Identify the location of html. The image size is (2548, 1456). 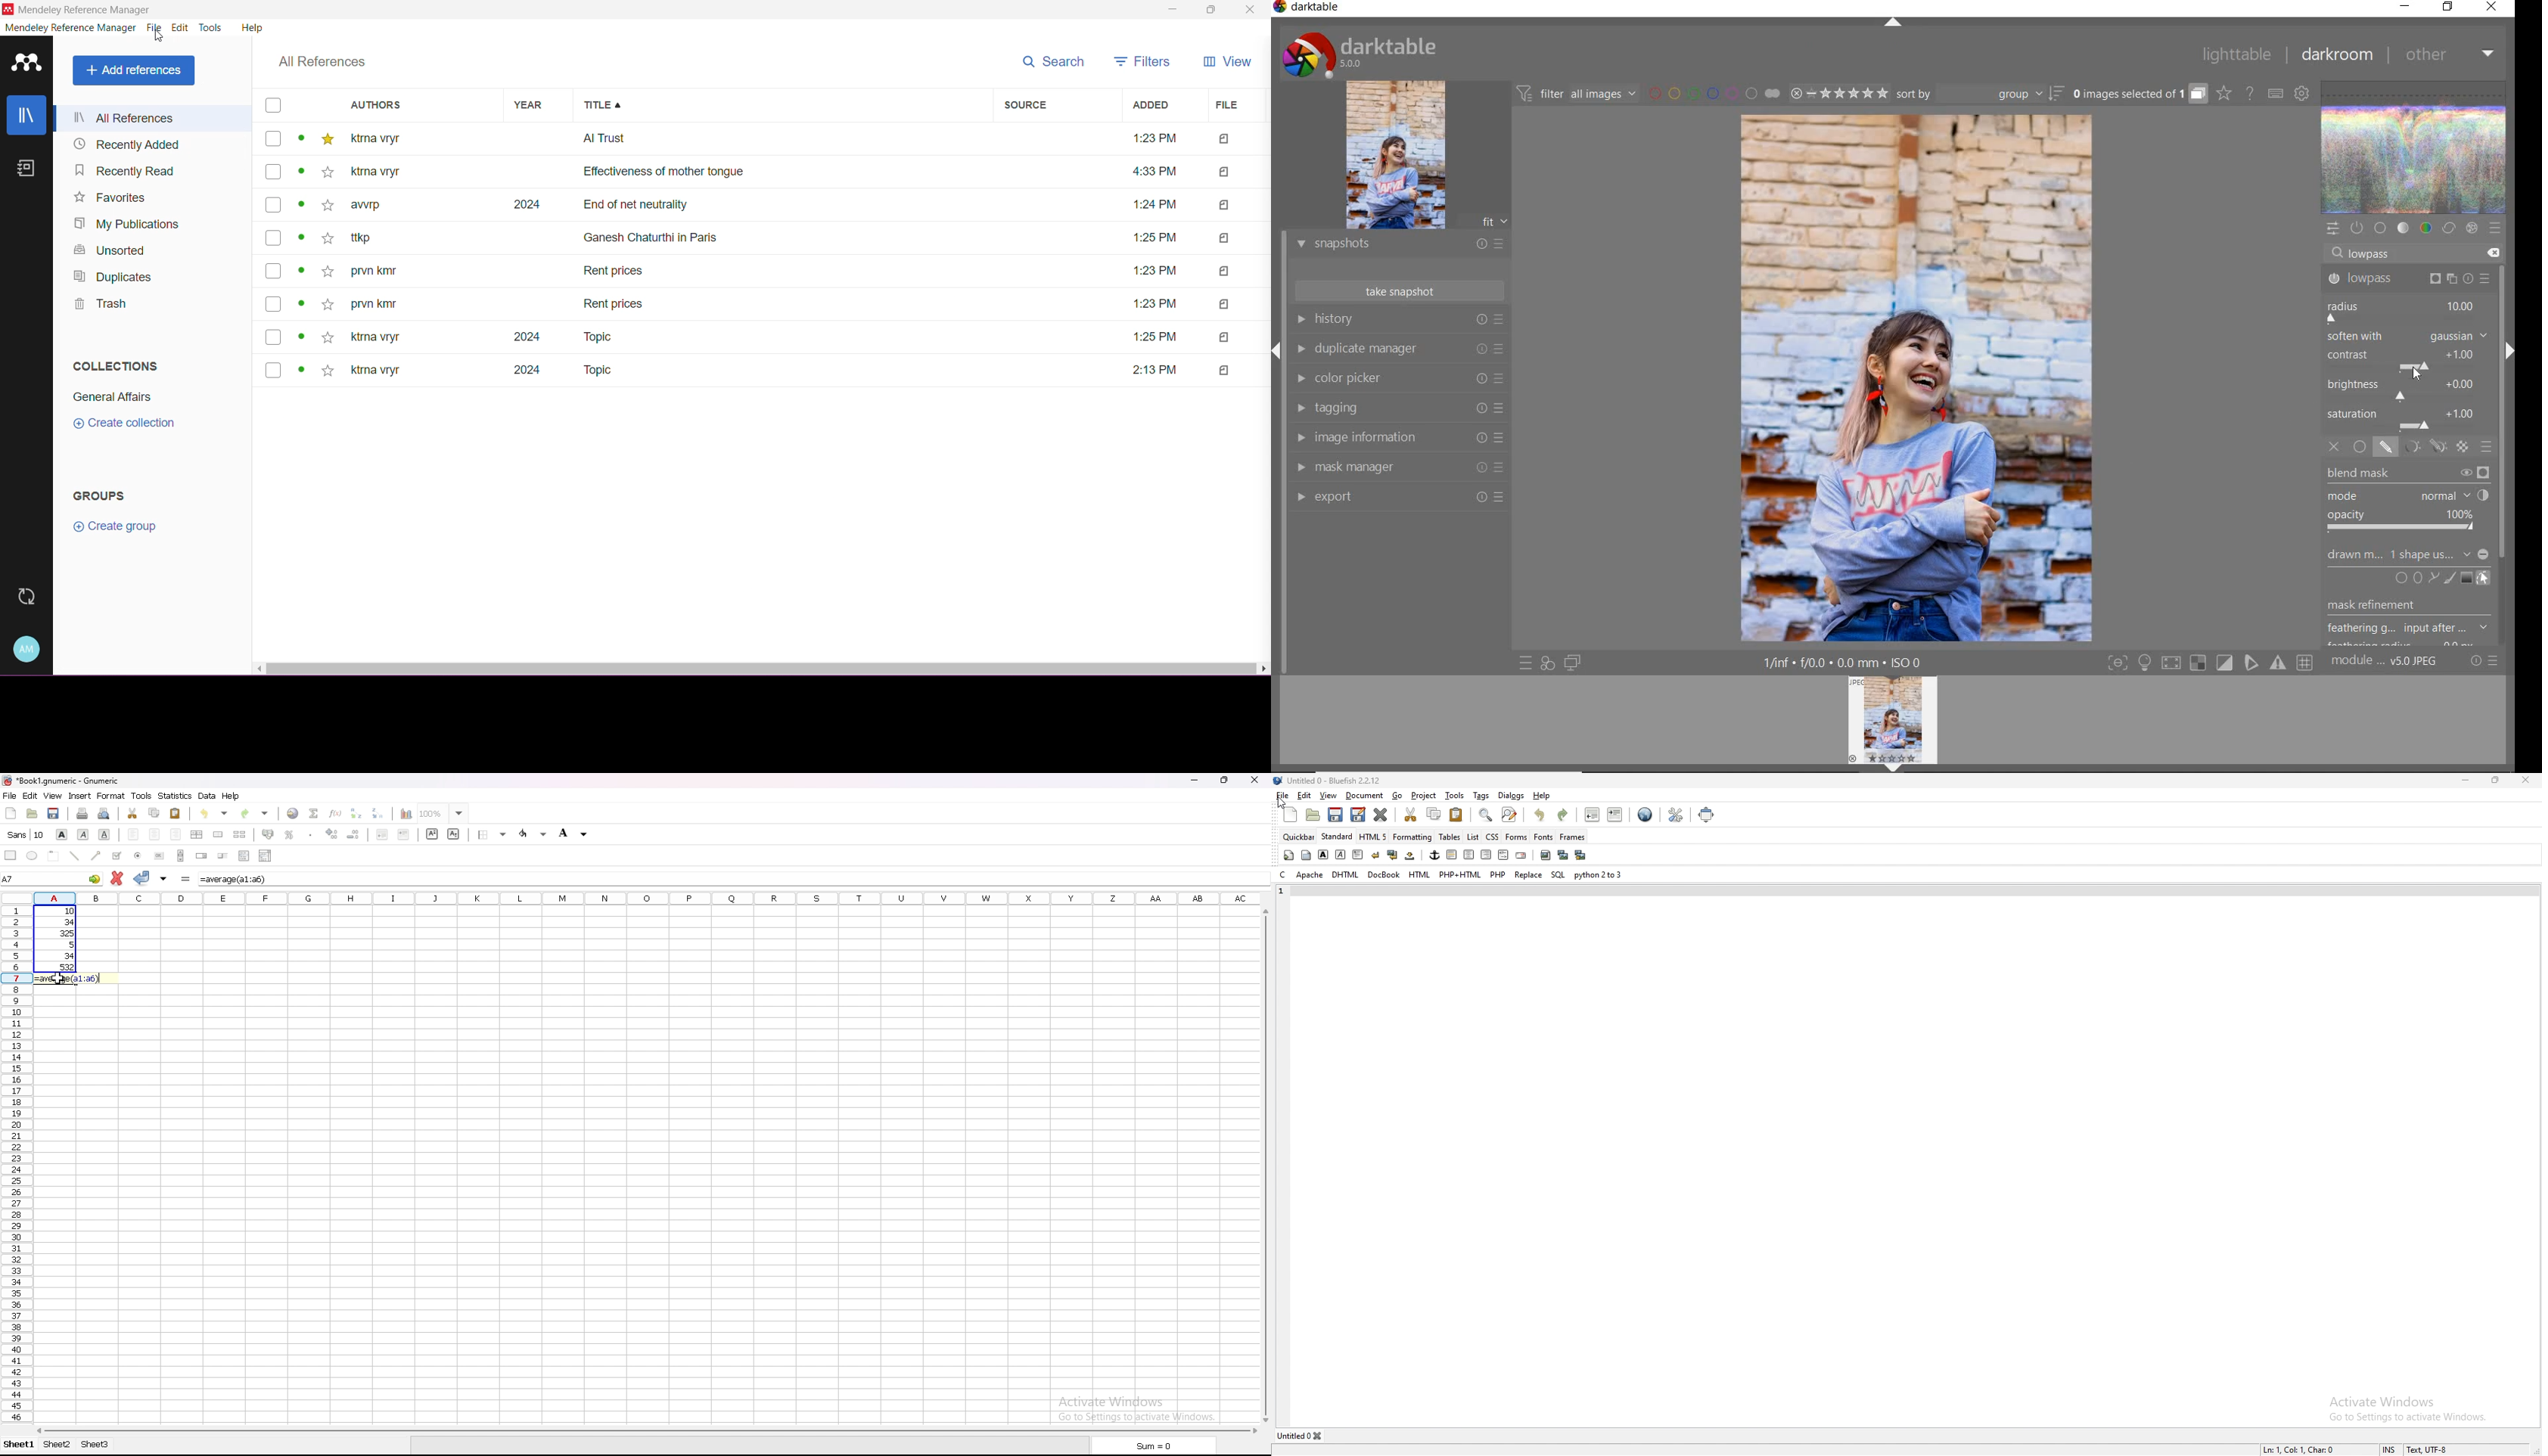
(1420, 875).